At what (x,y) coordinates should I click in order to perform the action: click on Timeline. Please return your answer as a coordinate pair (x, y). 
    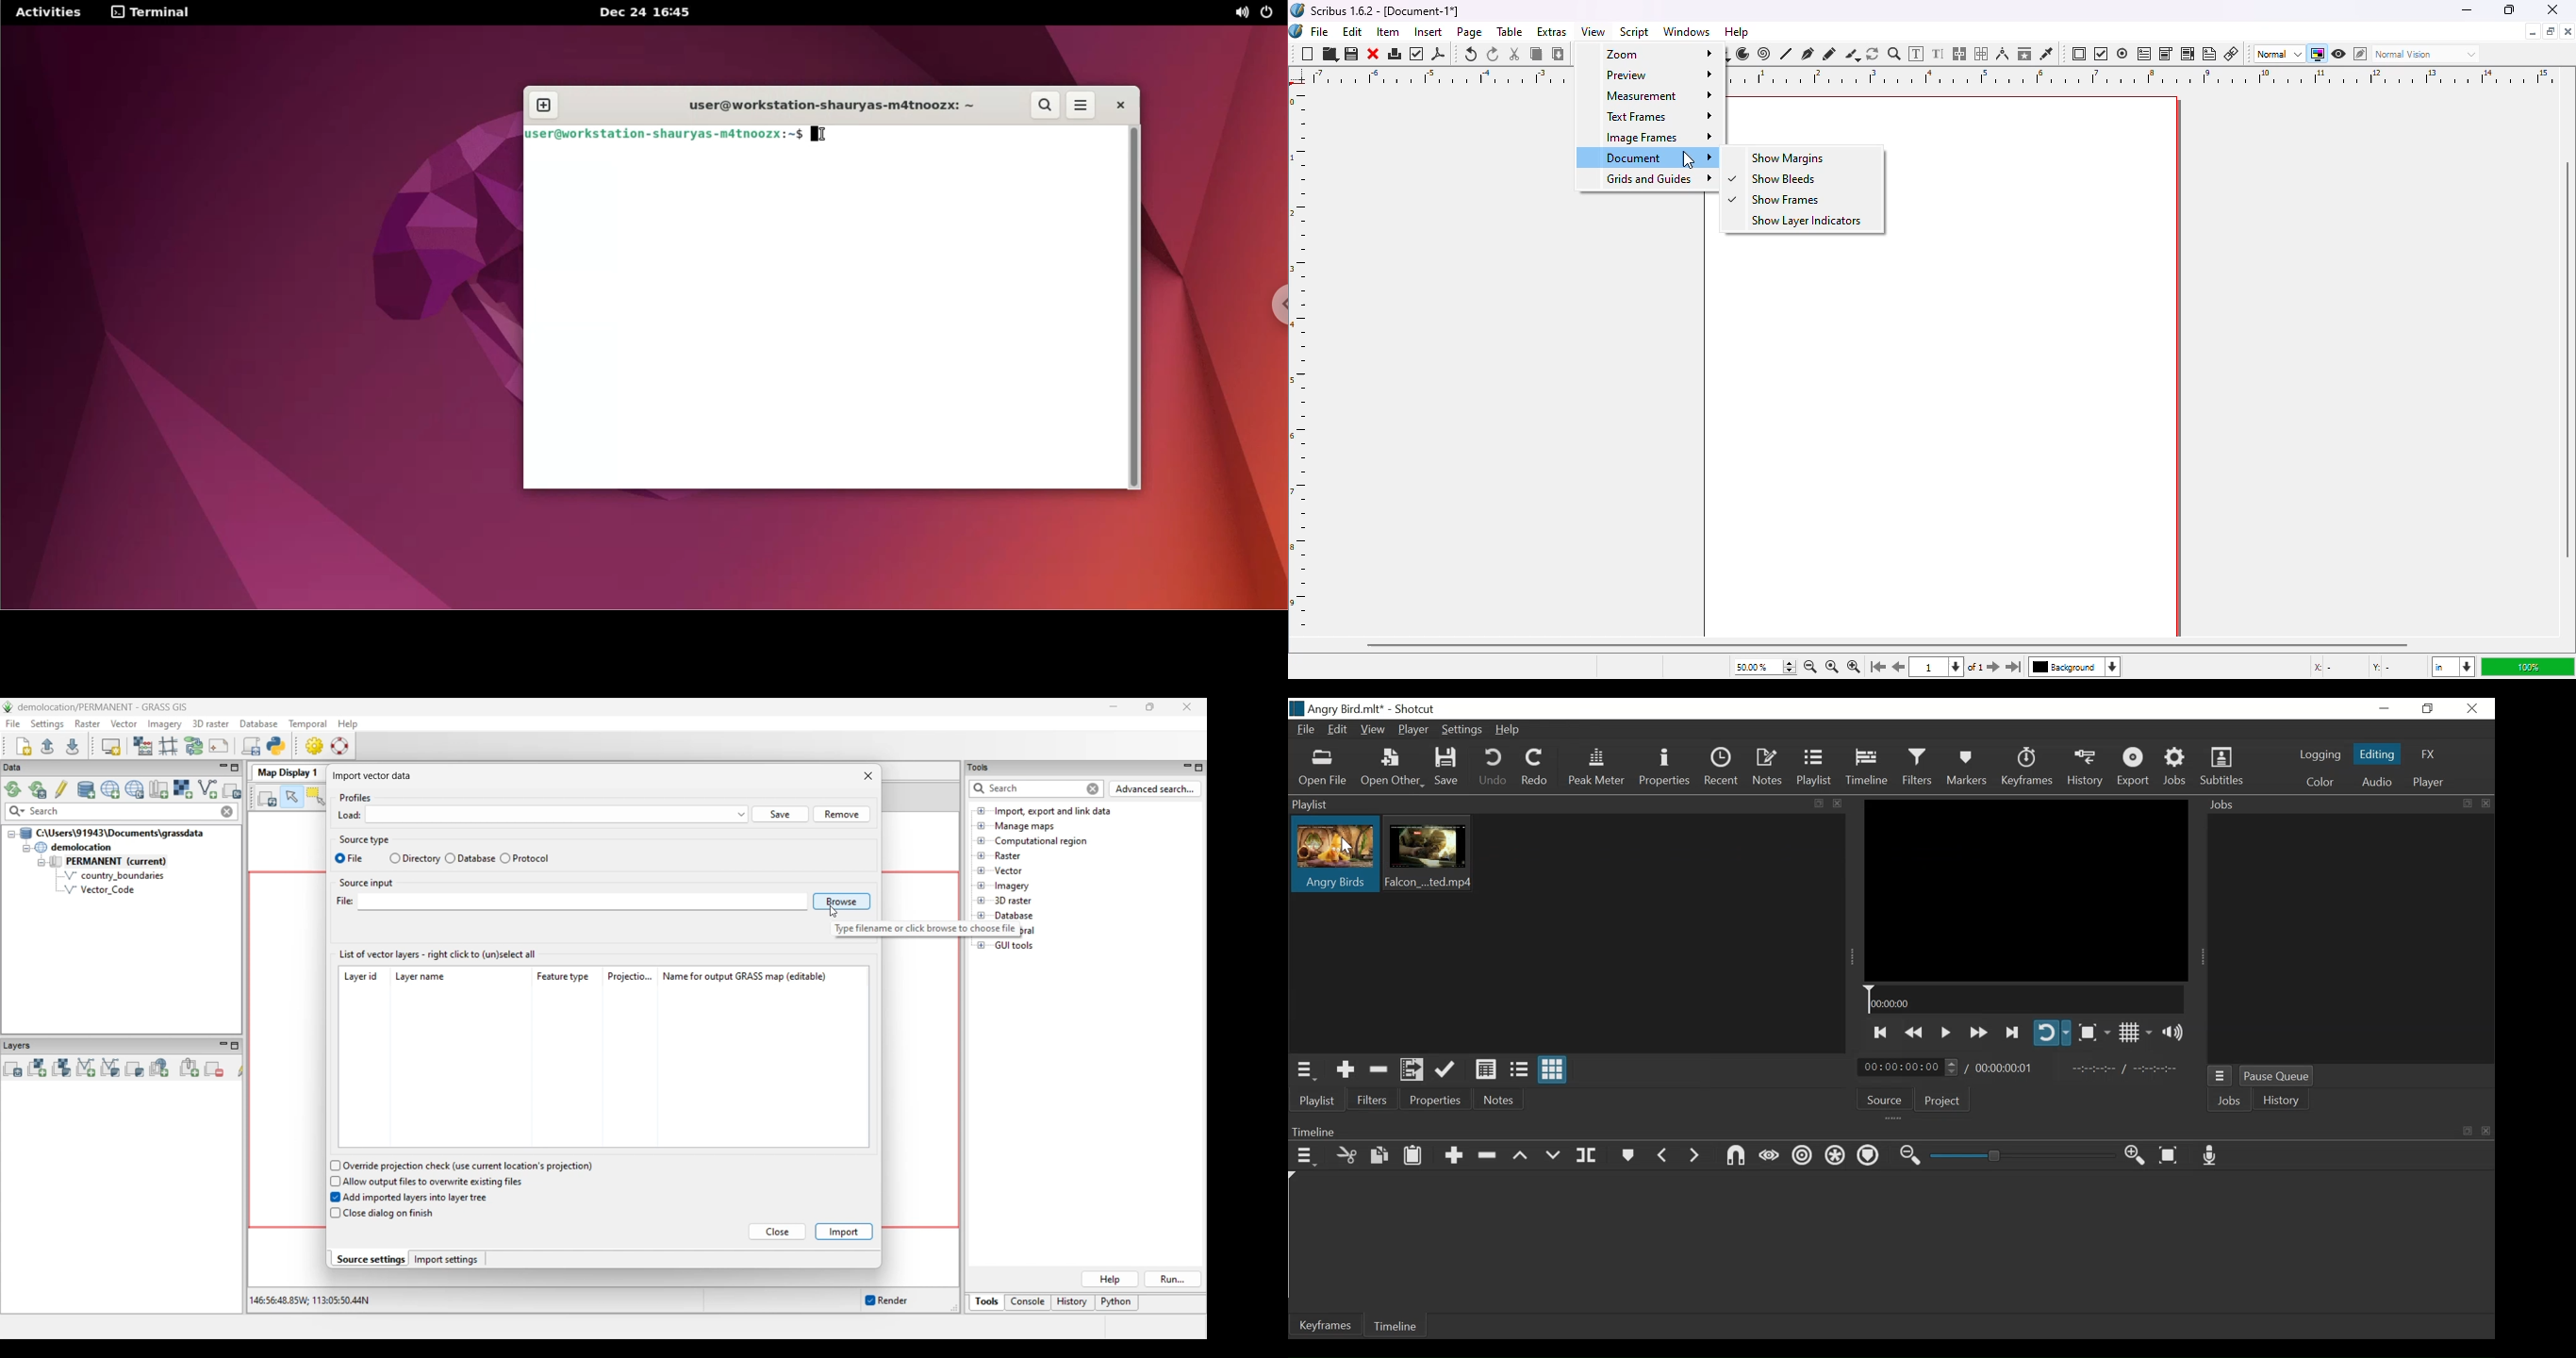
    Looking at the image, I should click on (2025, 1000).